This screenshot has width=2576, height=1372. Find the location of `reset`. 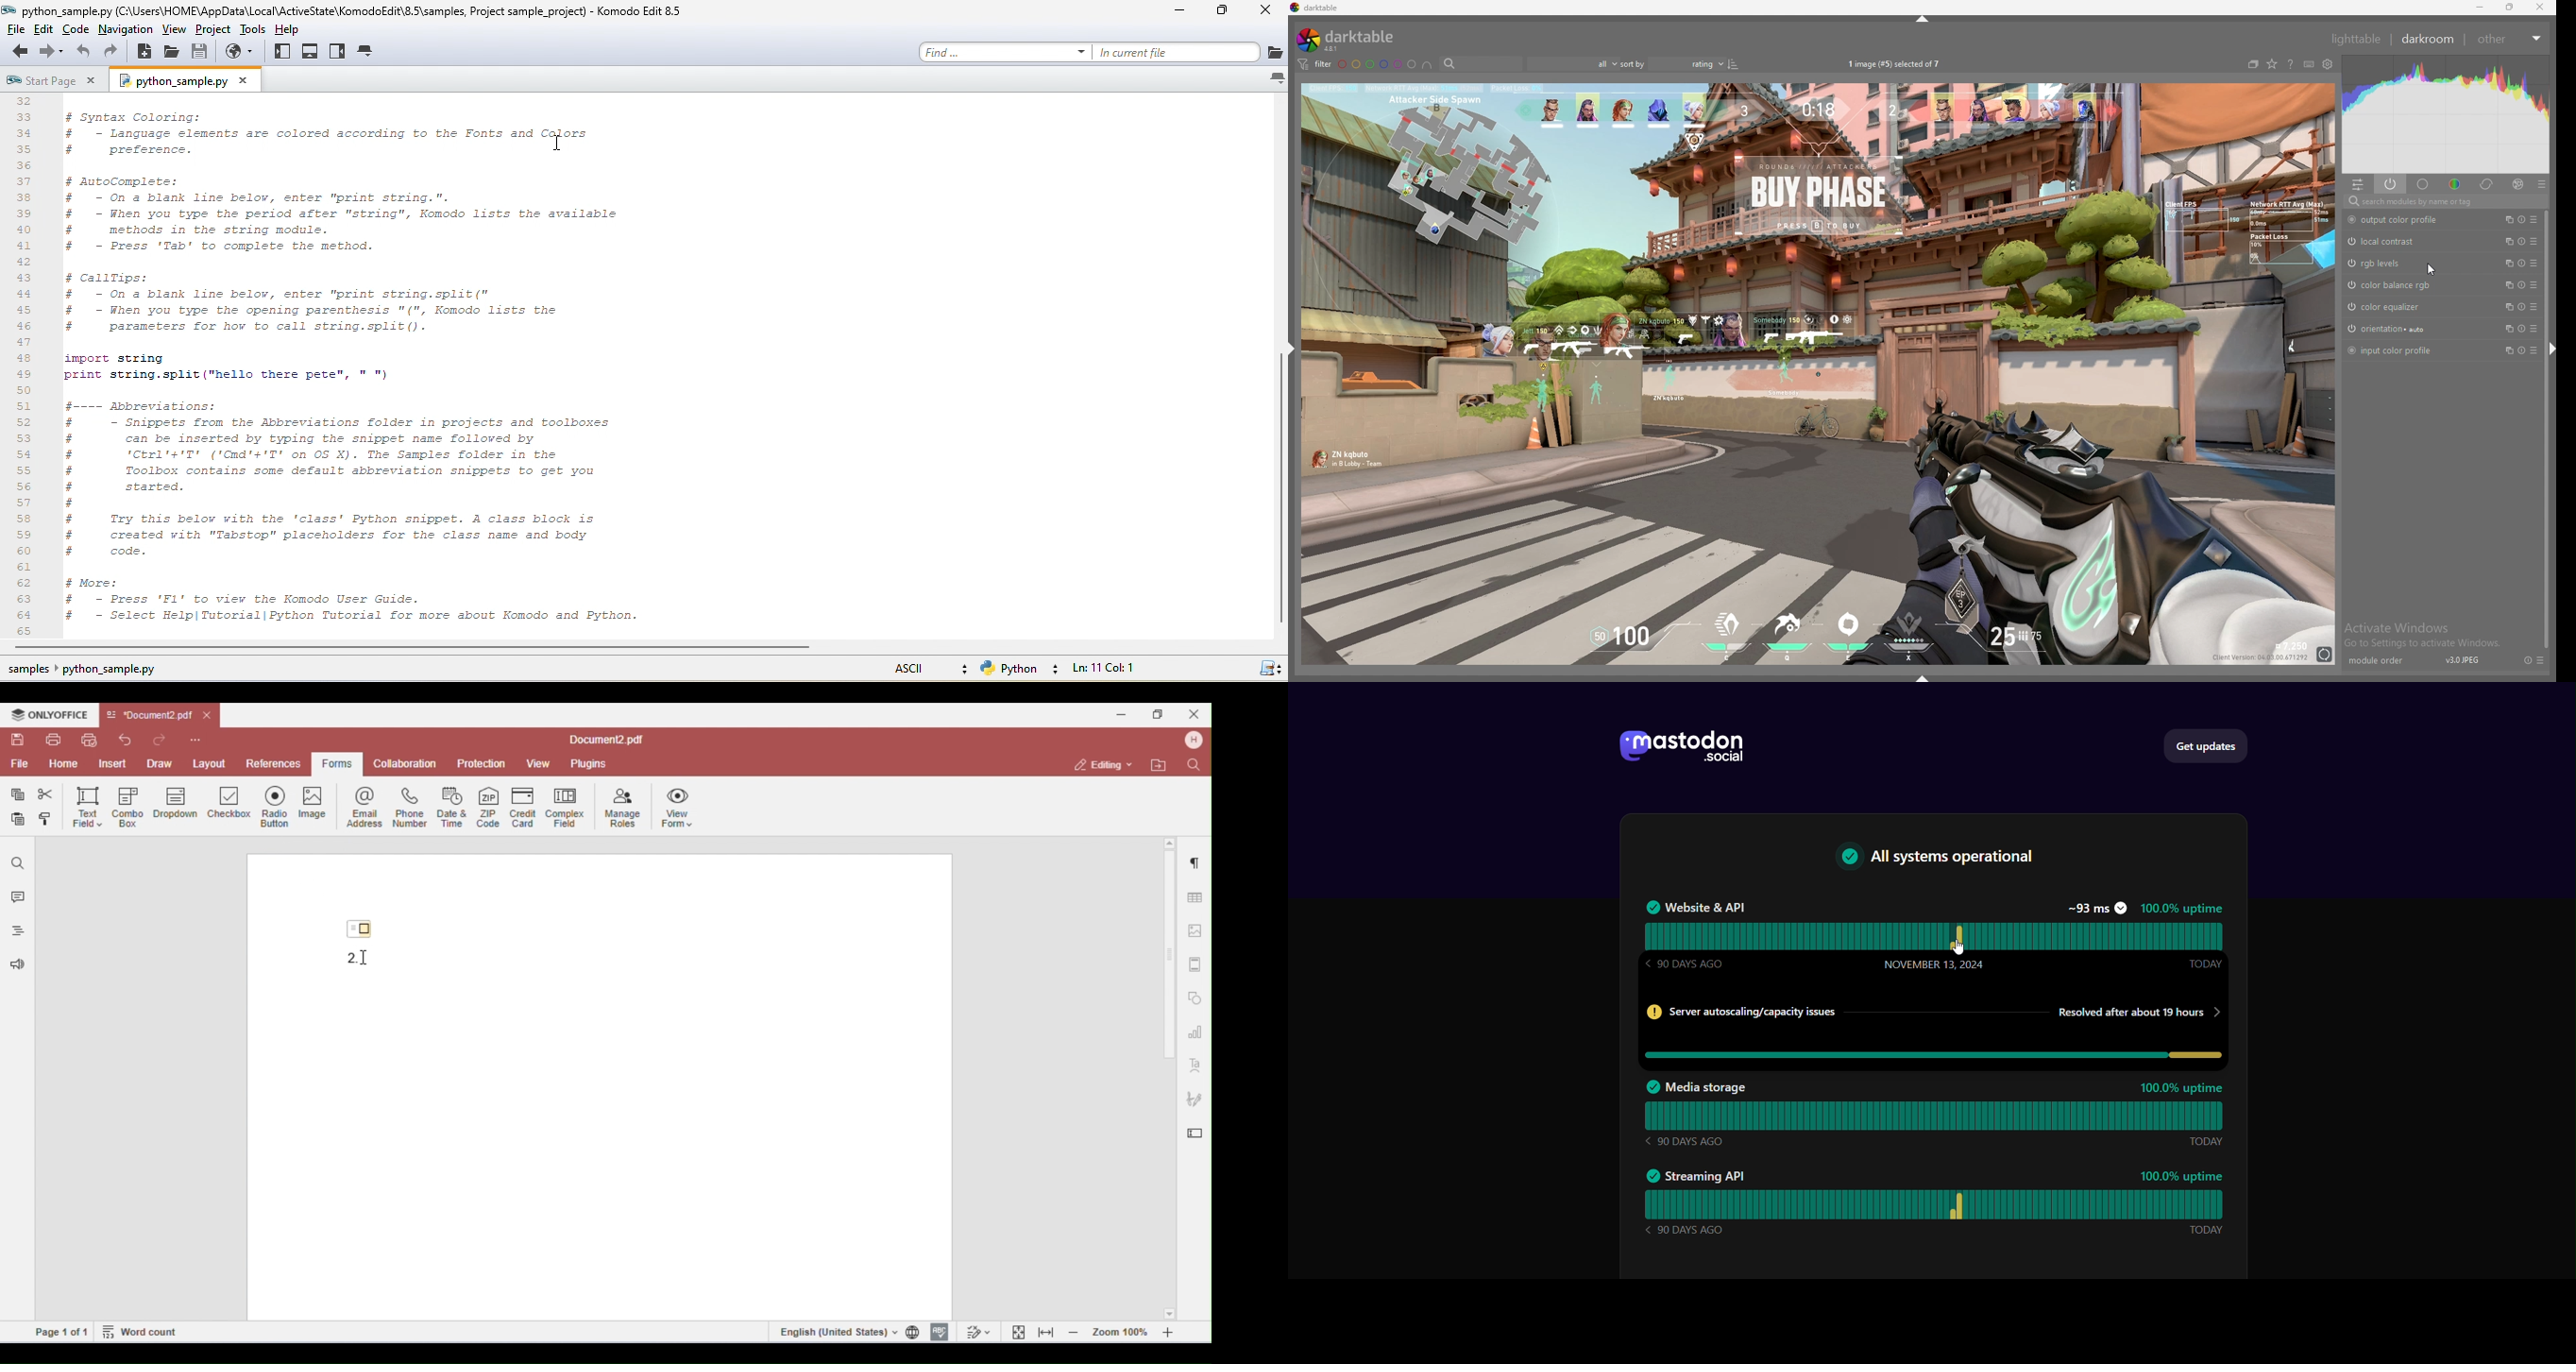

reset is located at coordinates (2523, 263).